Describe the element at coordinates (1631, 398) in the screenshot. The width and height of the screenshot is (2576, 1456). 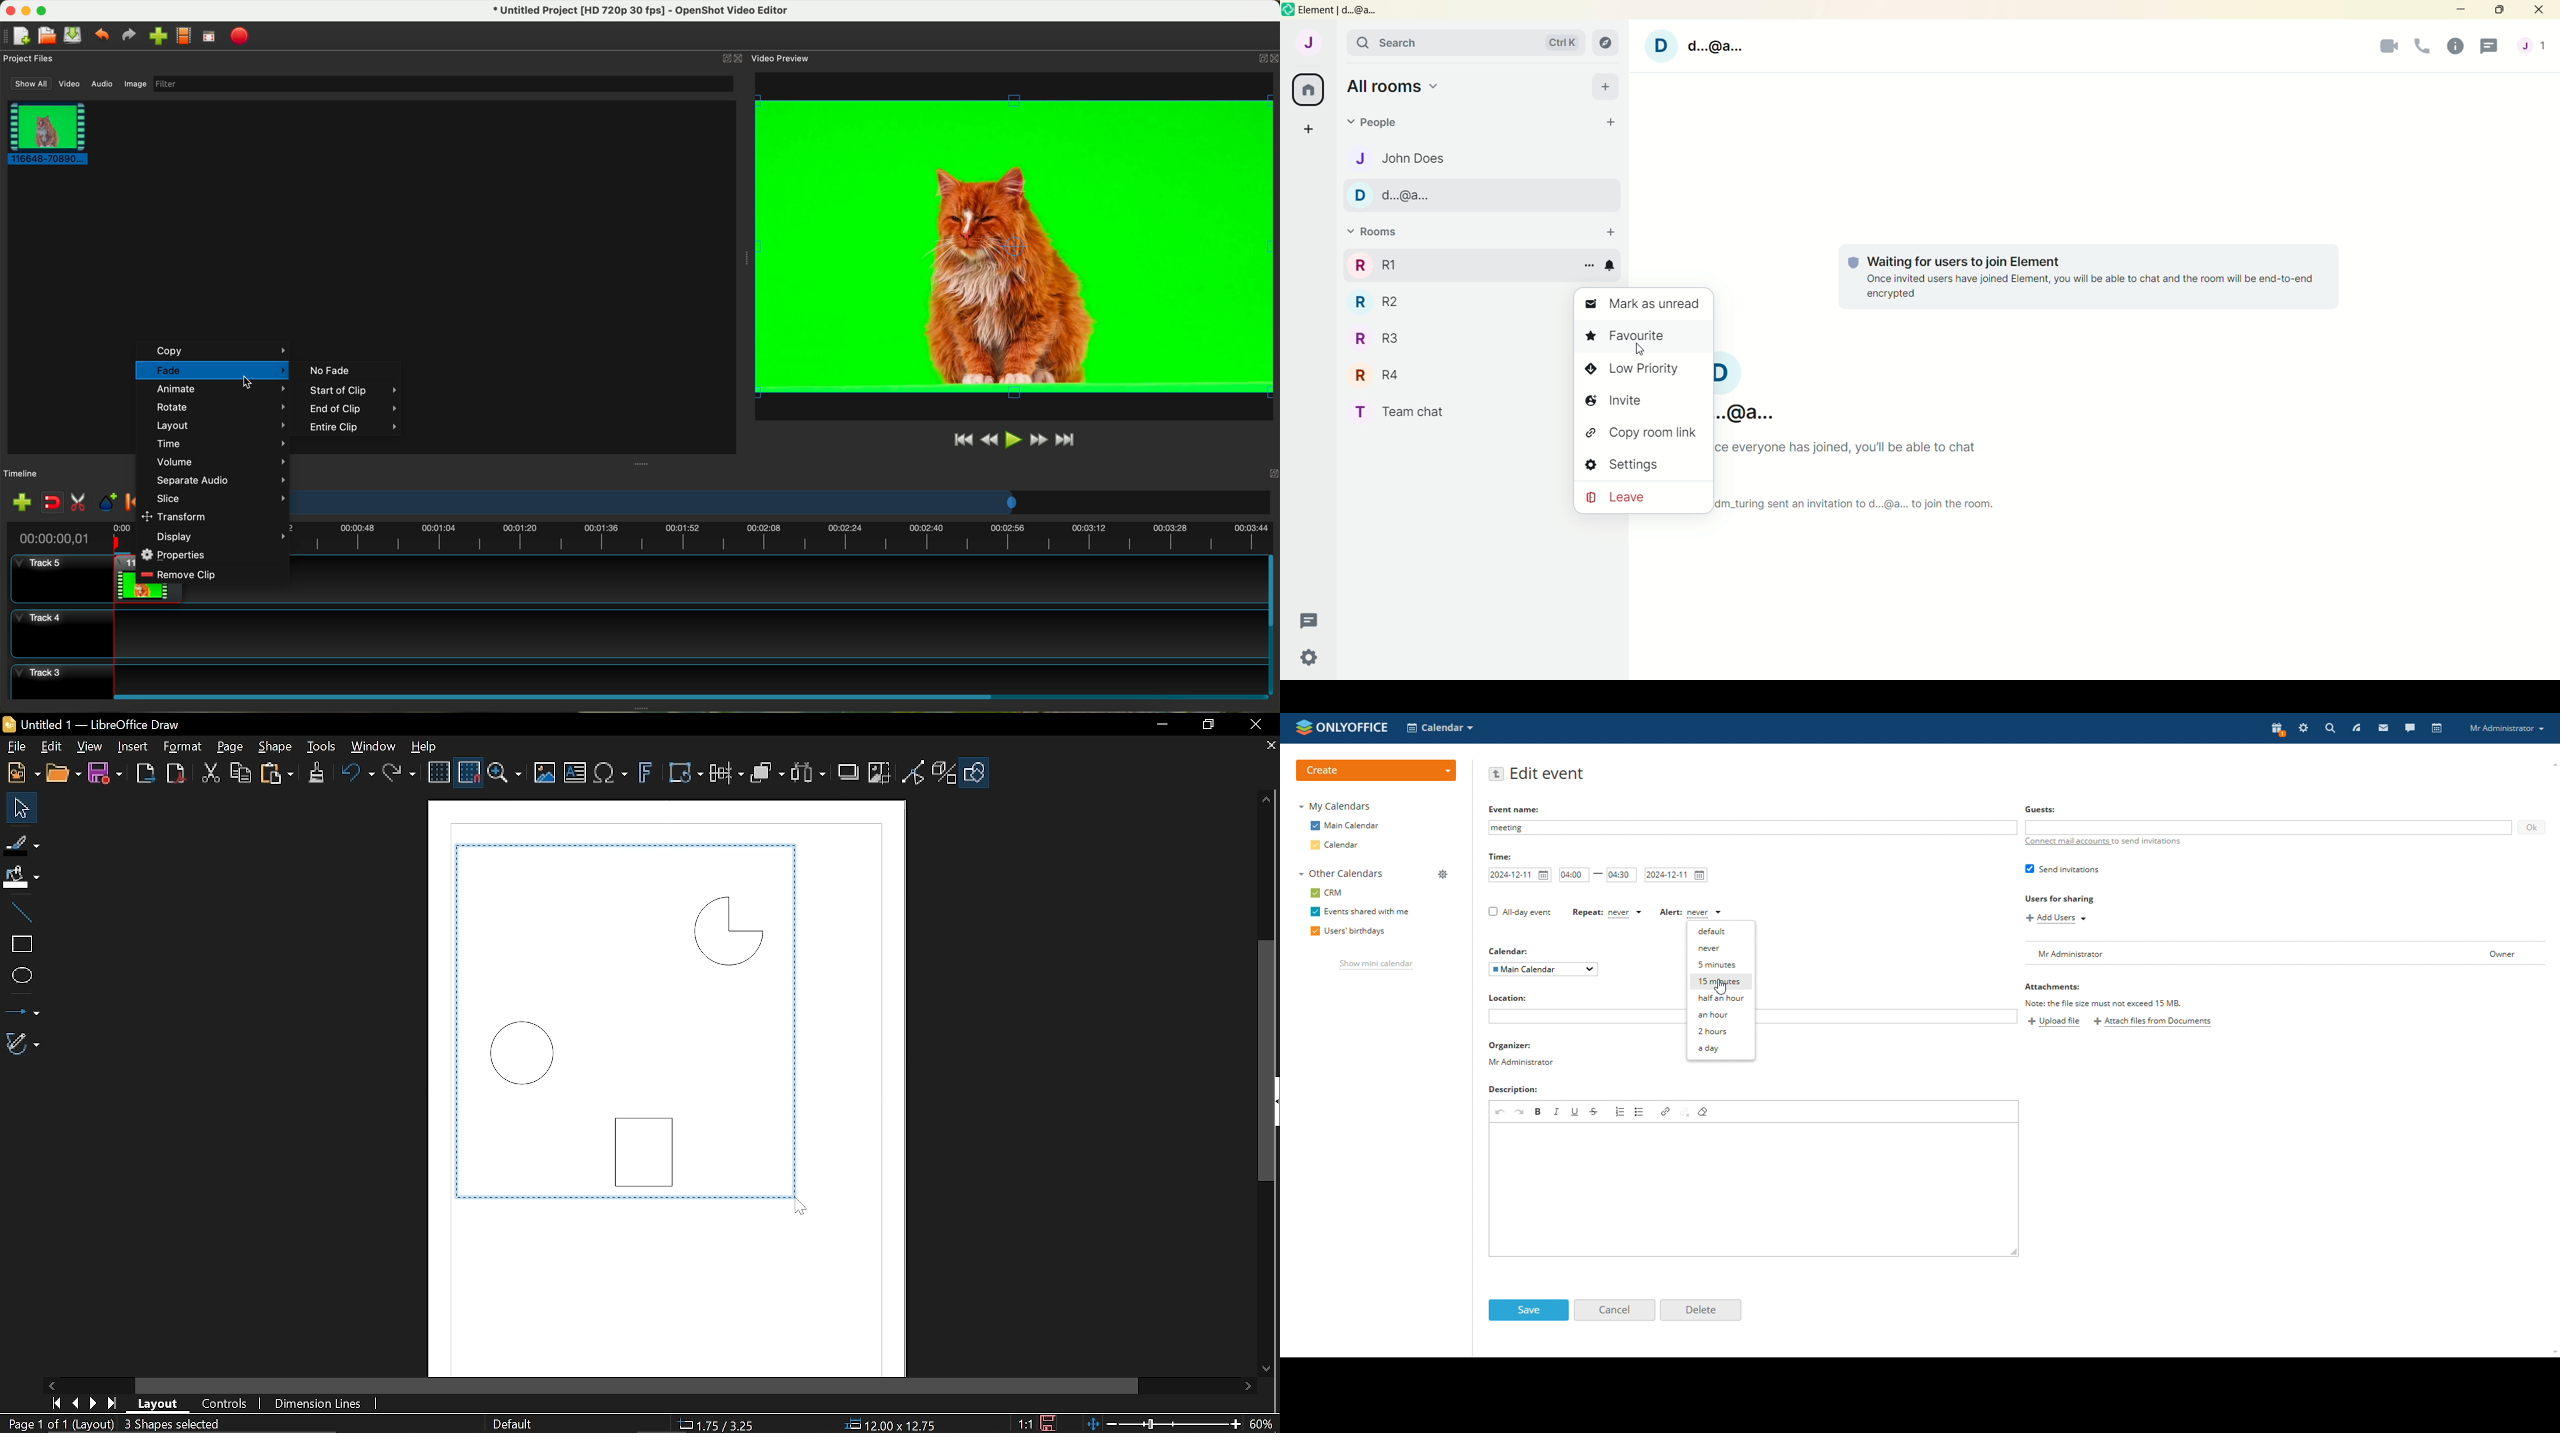
I see `Invite` at that location.